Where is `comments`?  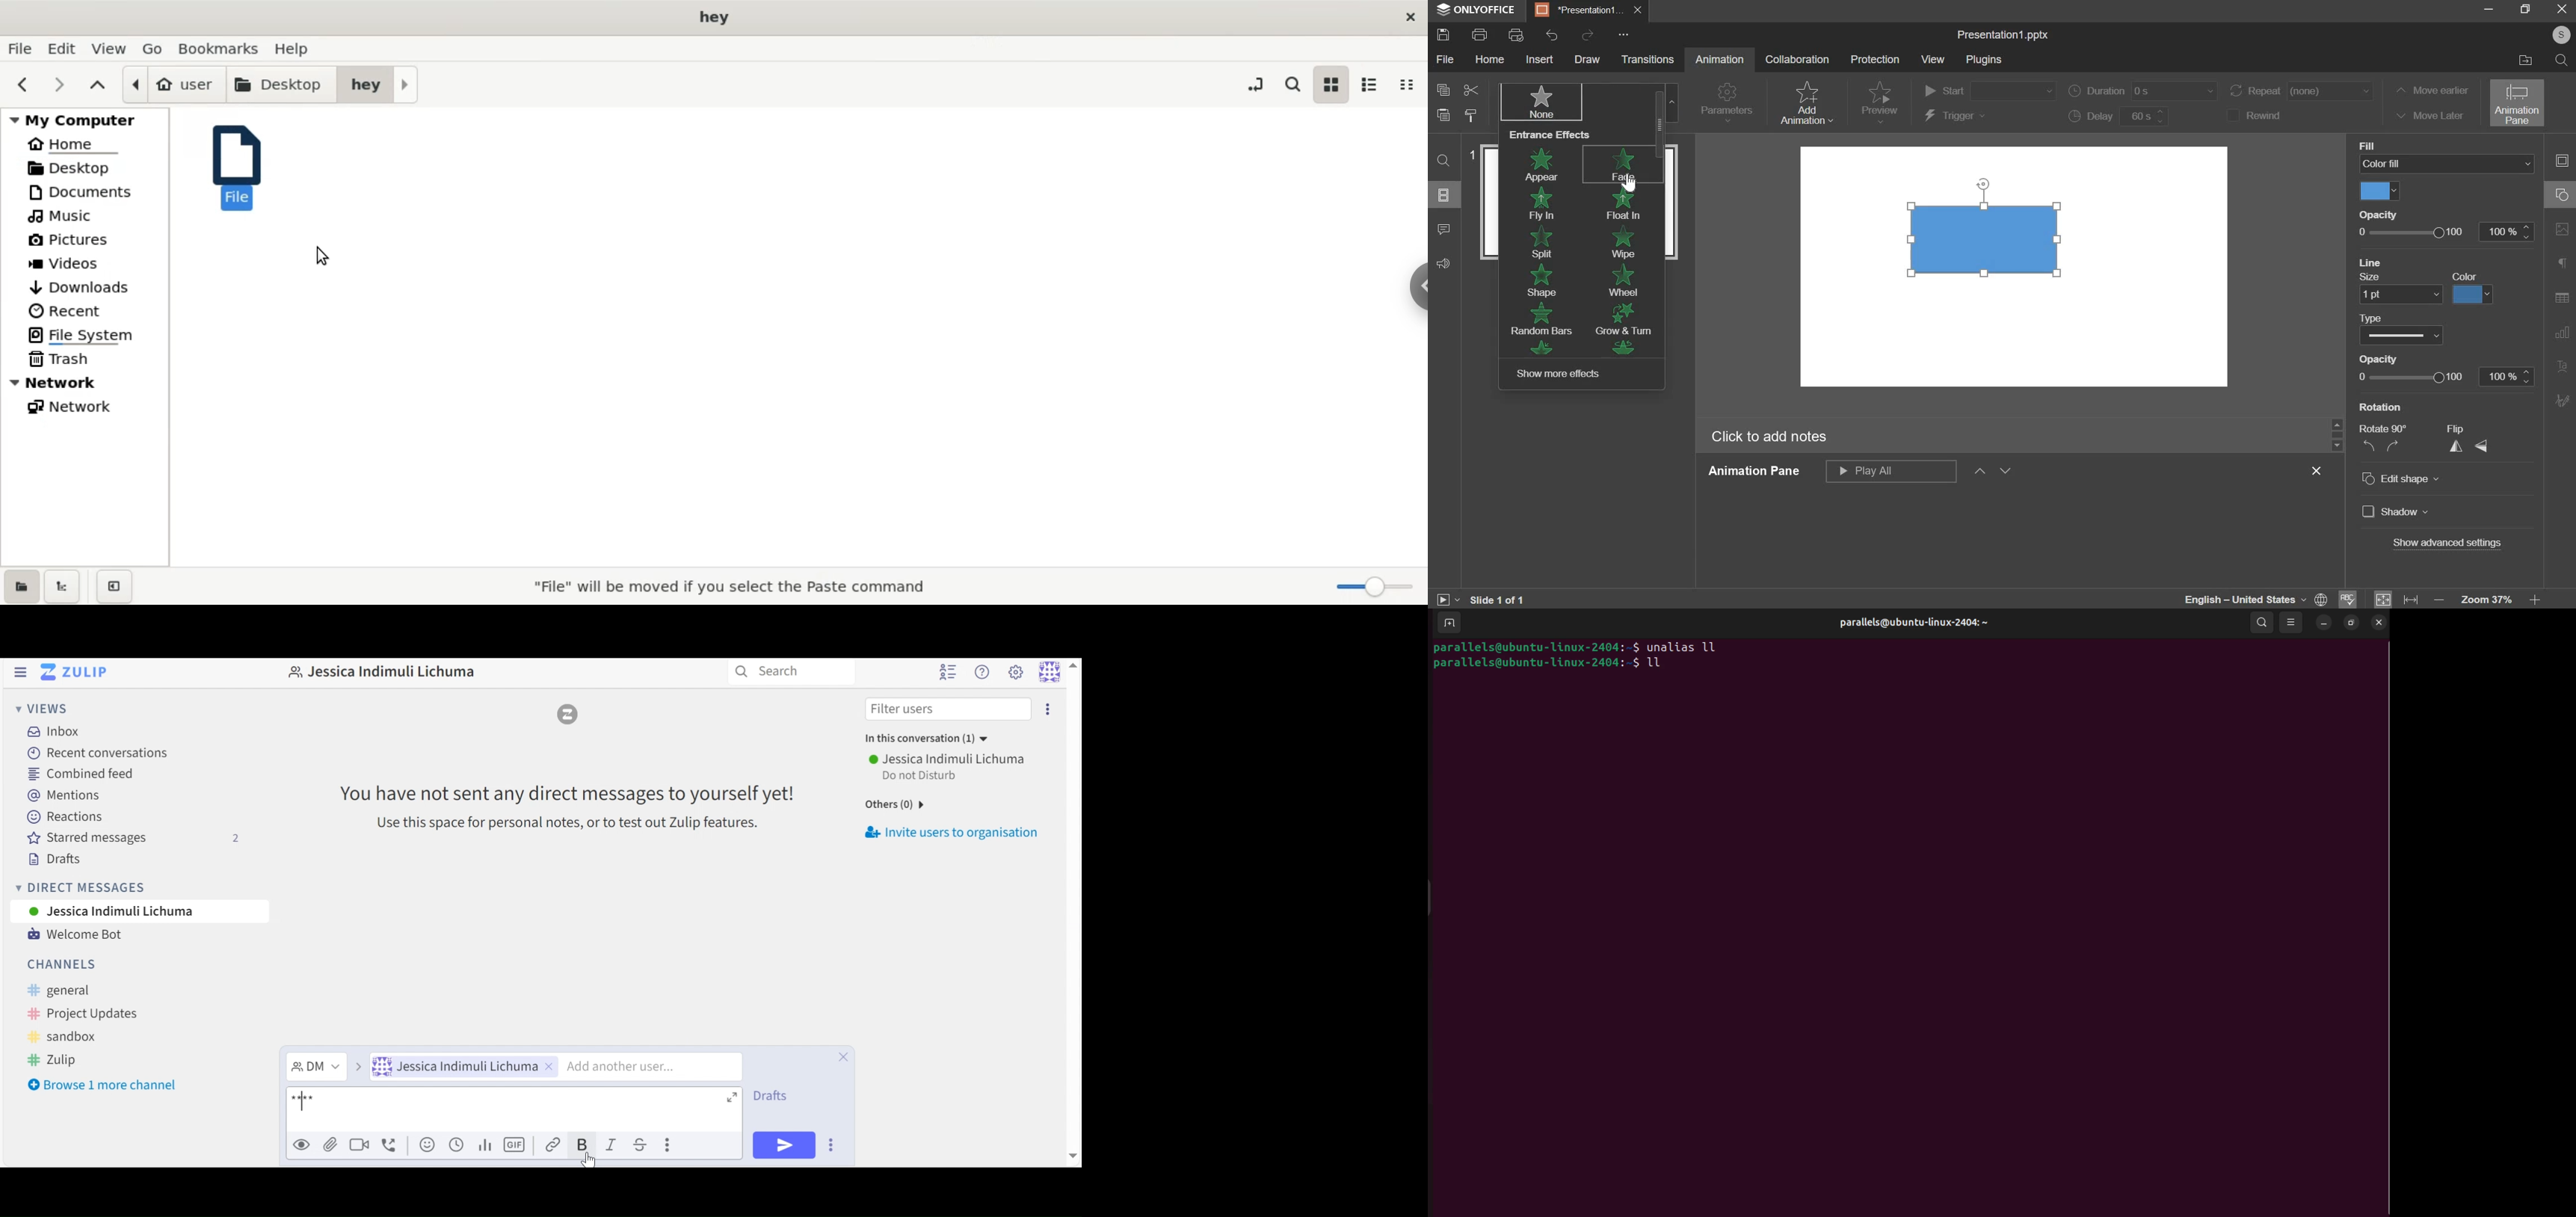
comments is located at coordinates (1446, 230).